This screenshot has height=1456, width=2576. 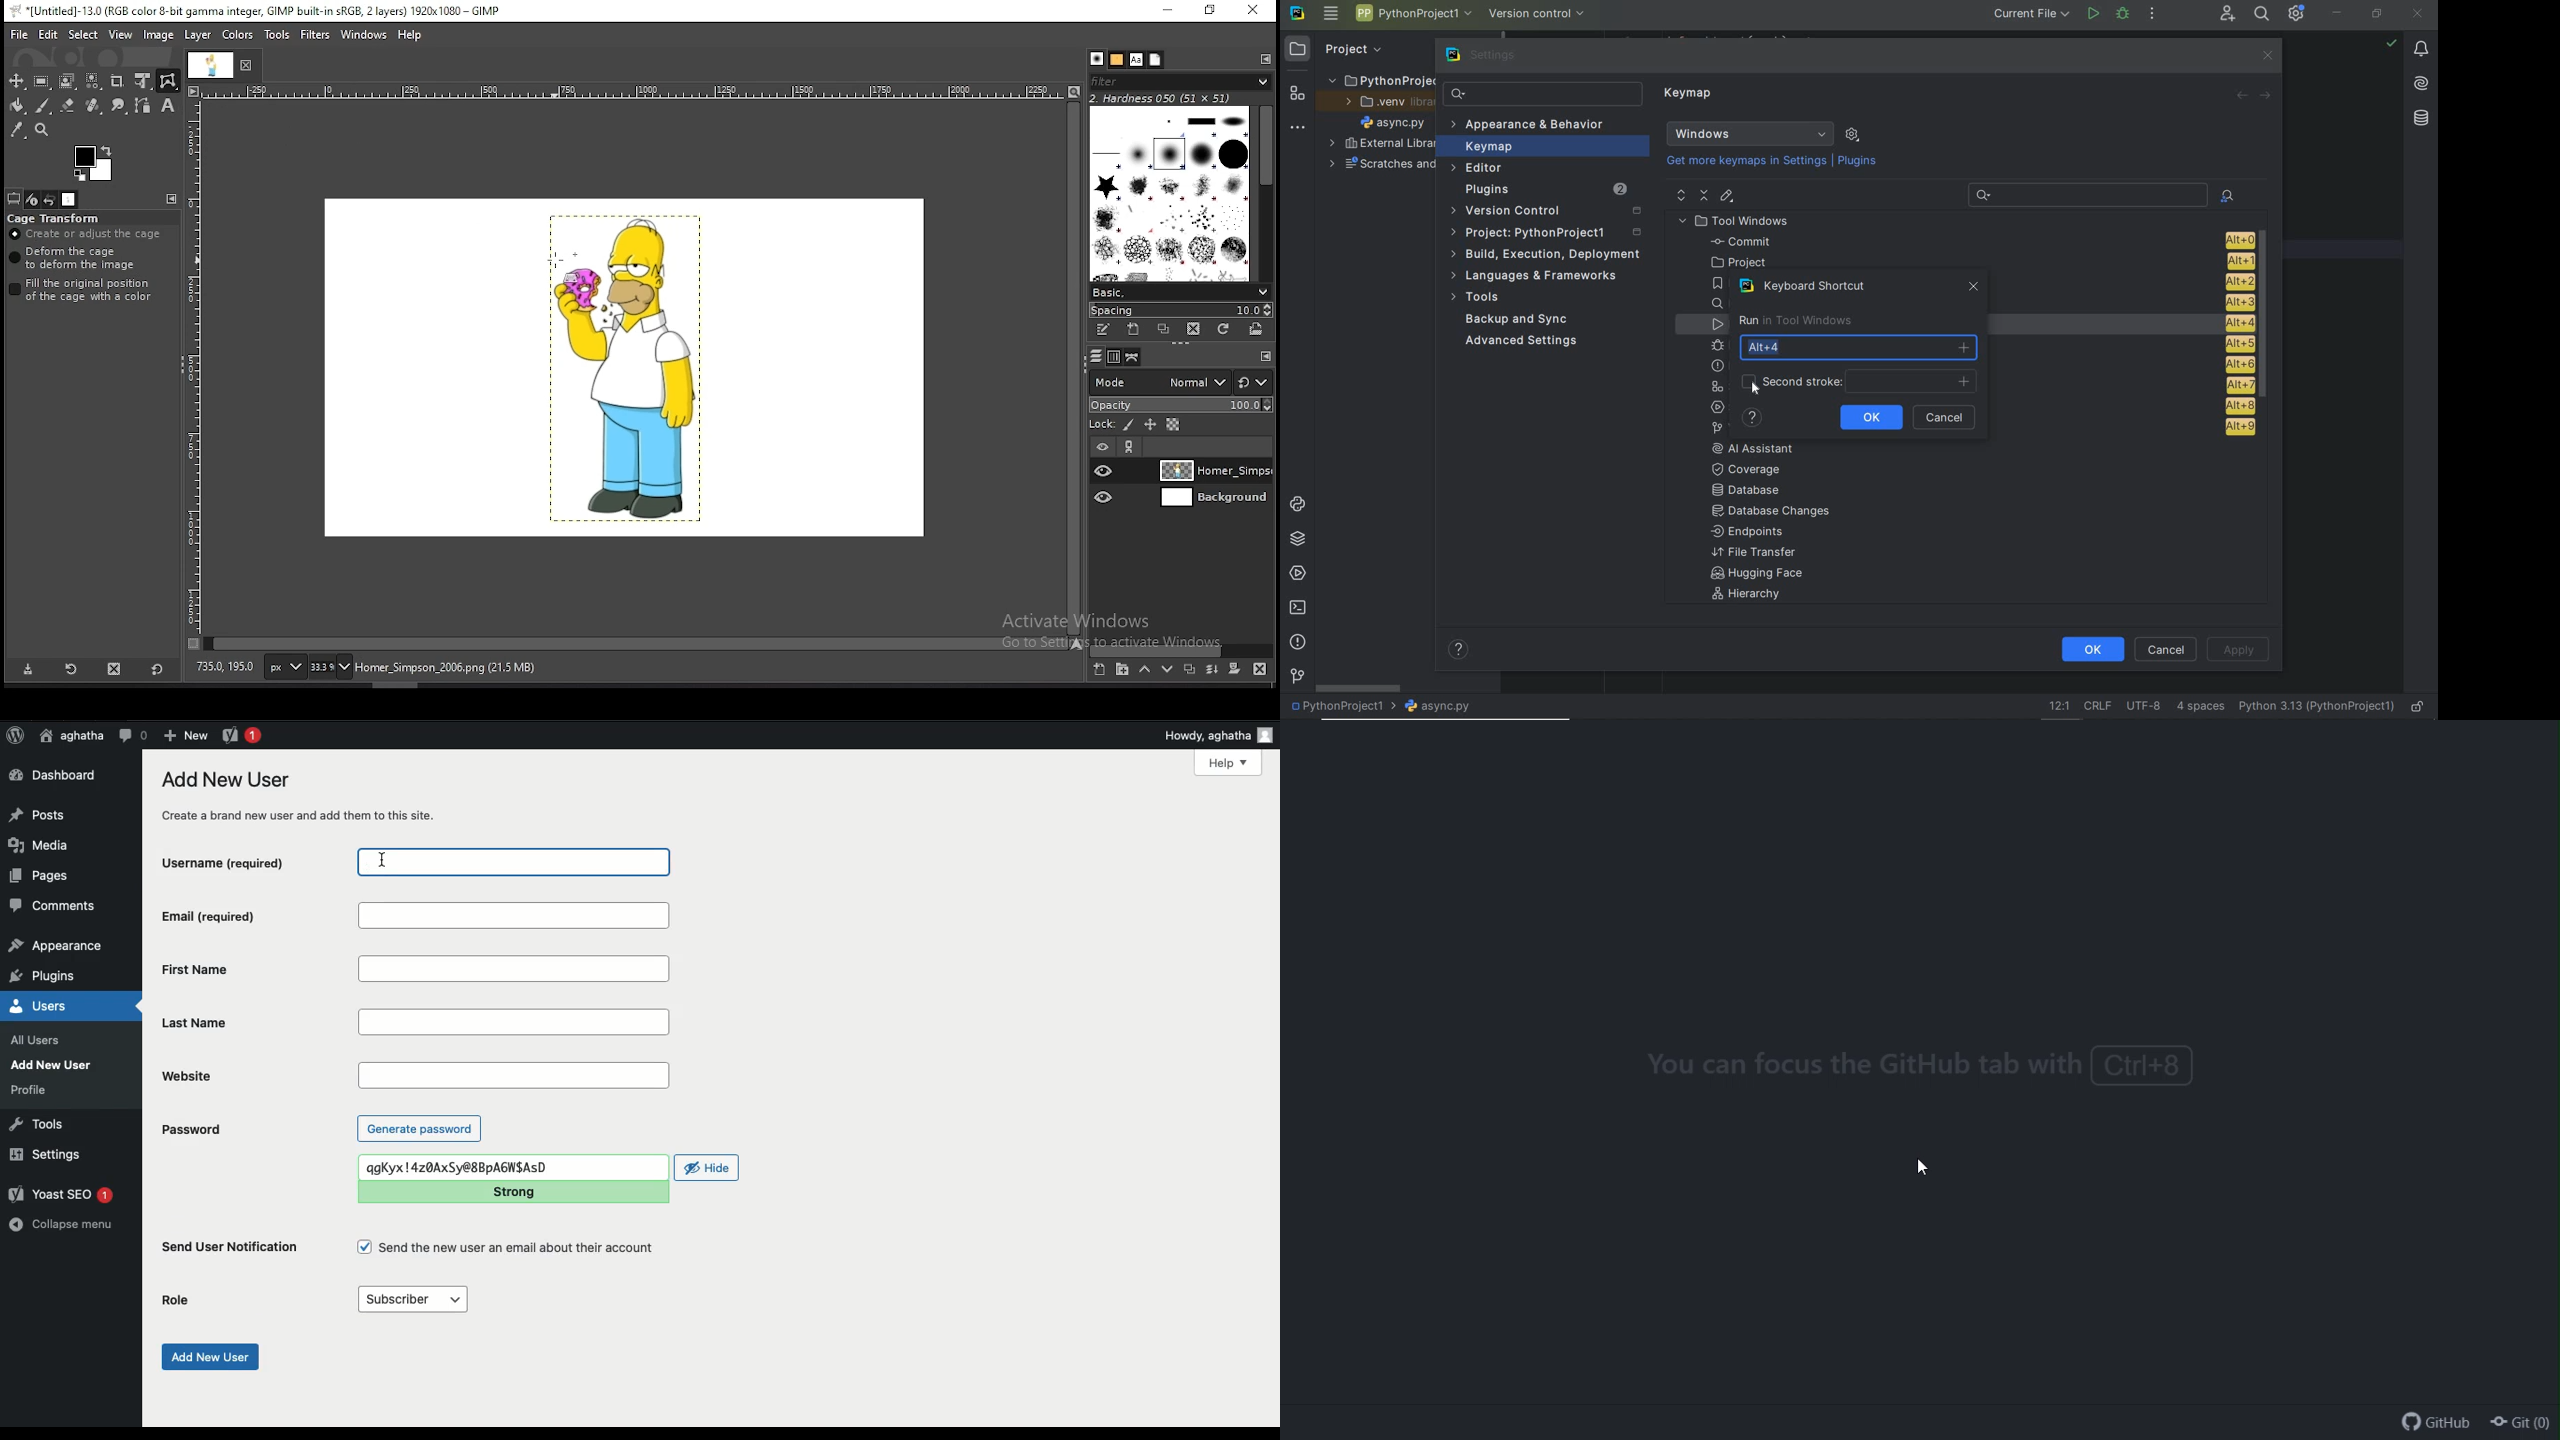 I want to click on mouse pointer, so click(x=551, y=260).